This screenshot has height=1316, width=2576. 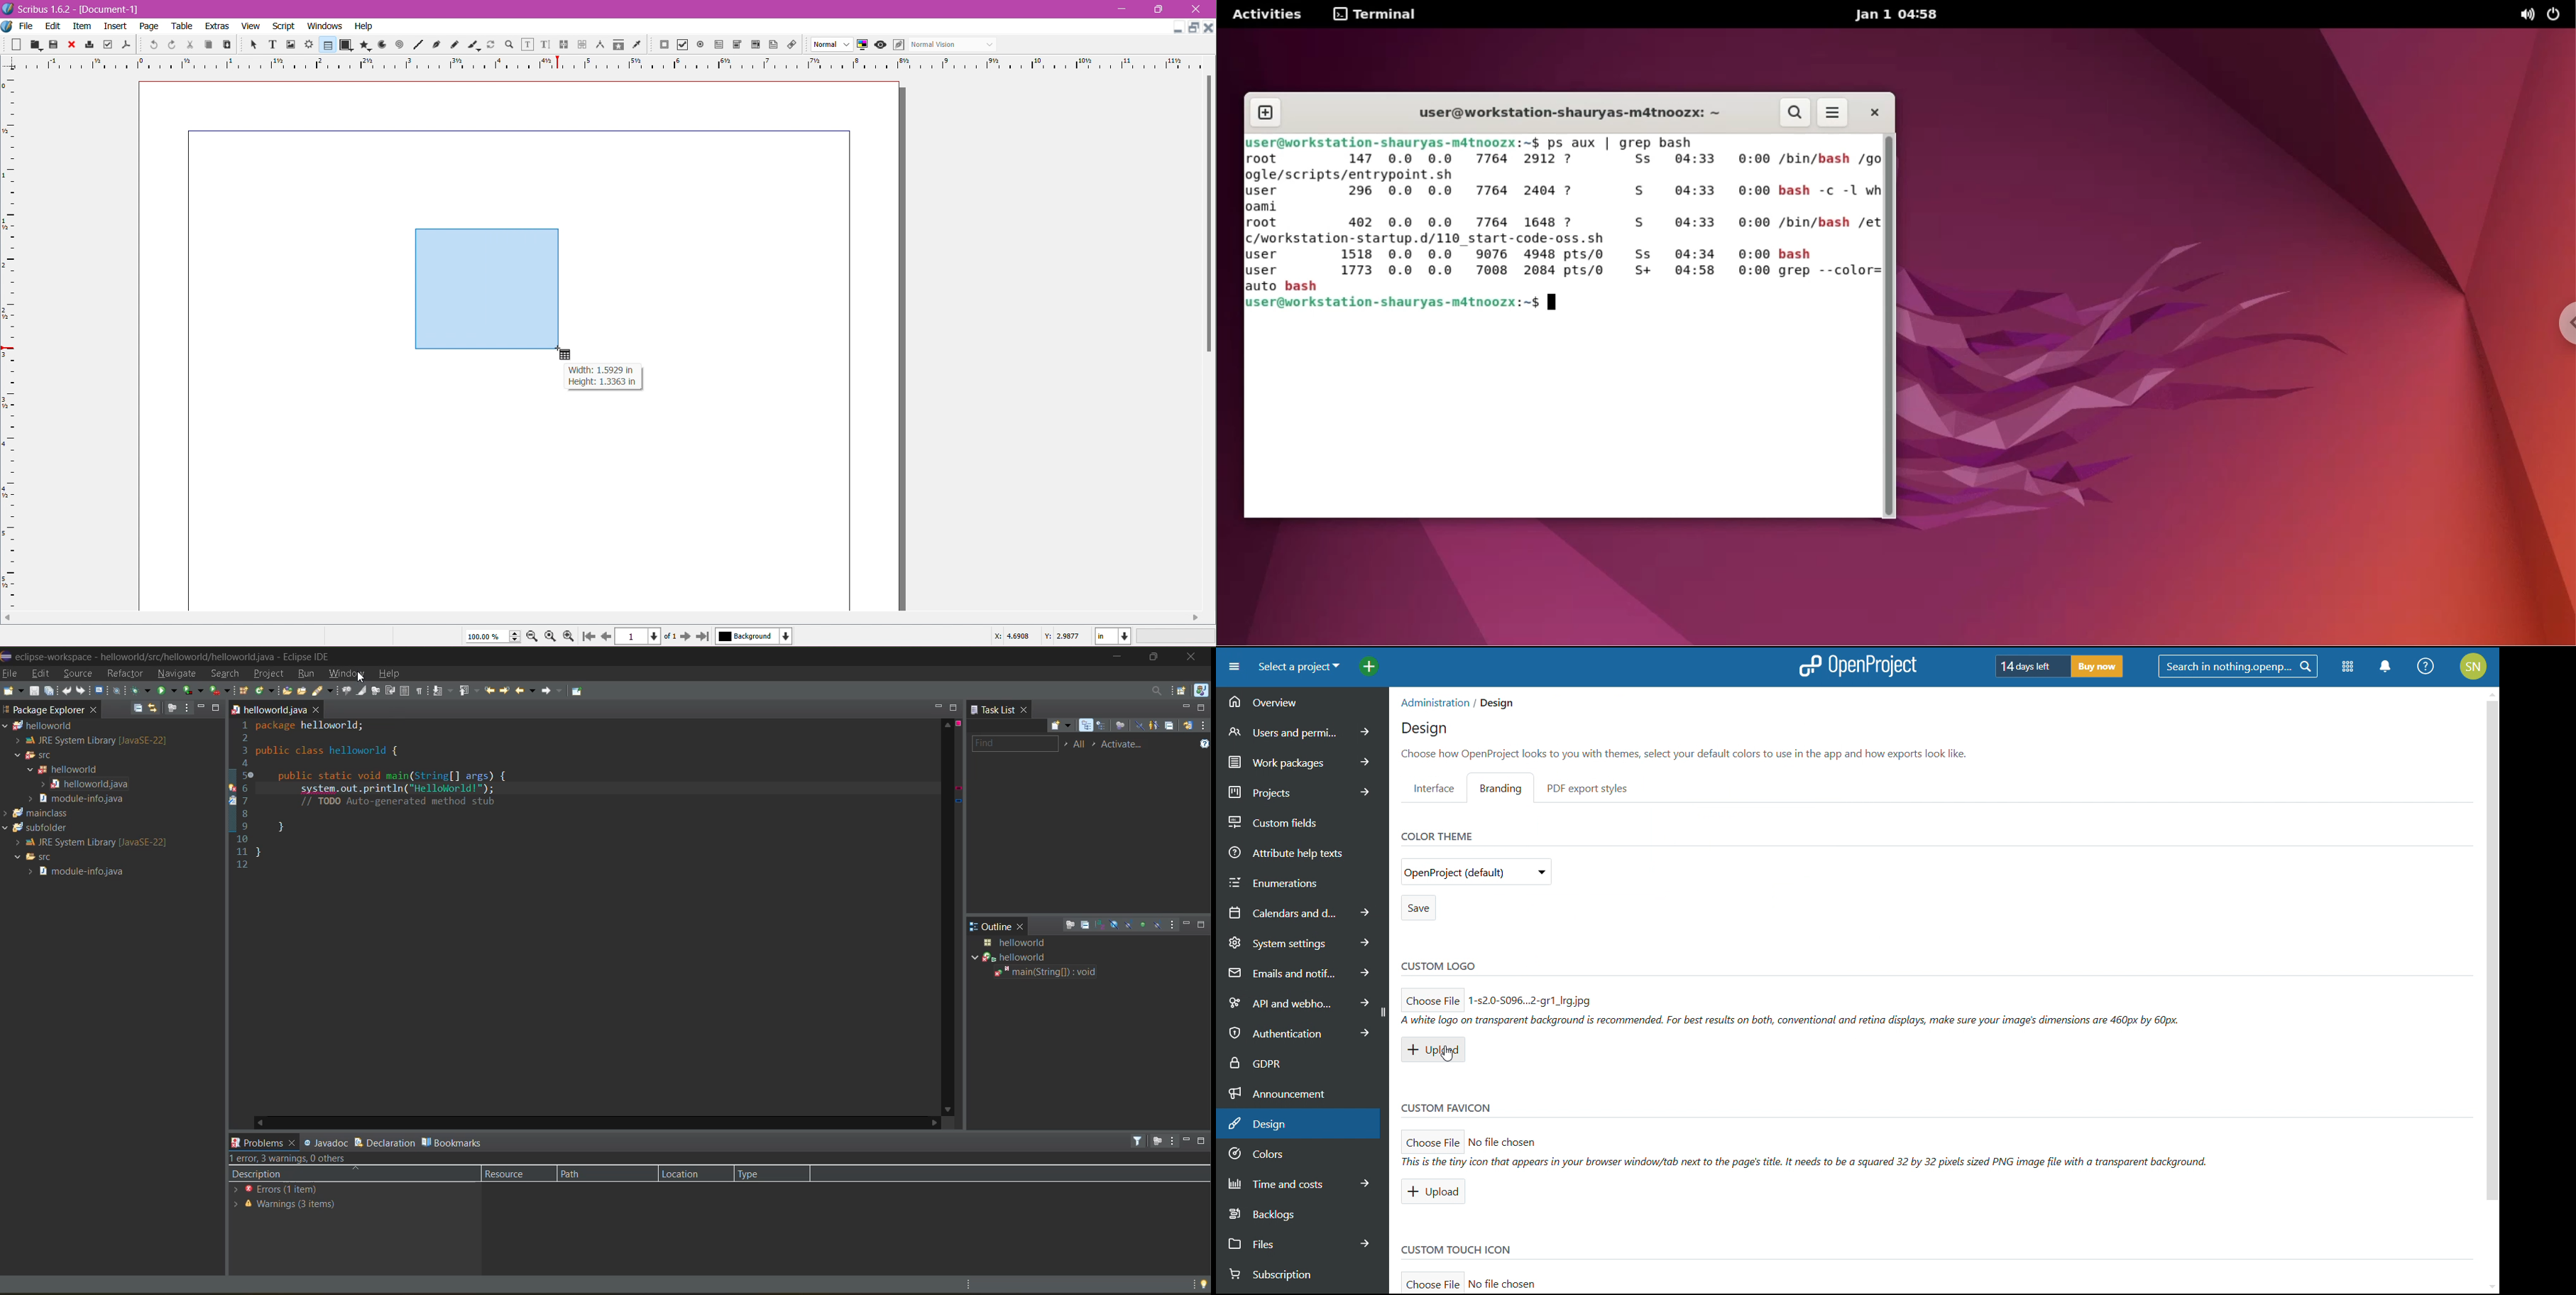 I want to click on Page, so click(x=148, y=26).